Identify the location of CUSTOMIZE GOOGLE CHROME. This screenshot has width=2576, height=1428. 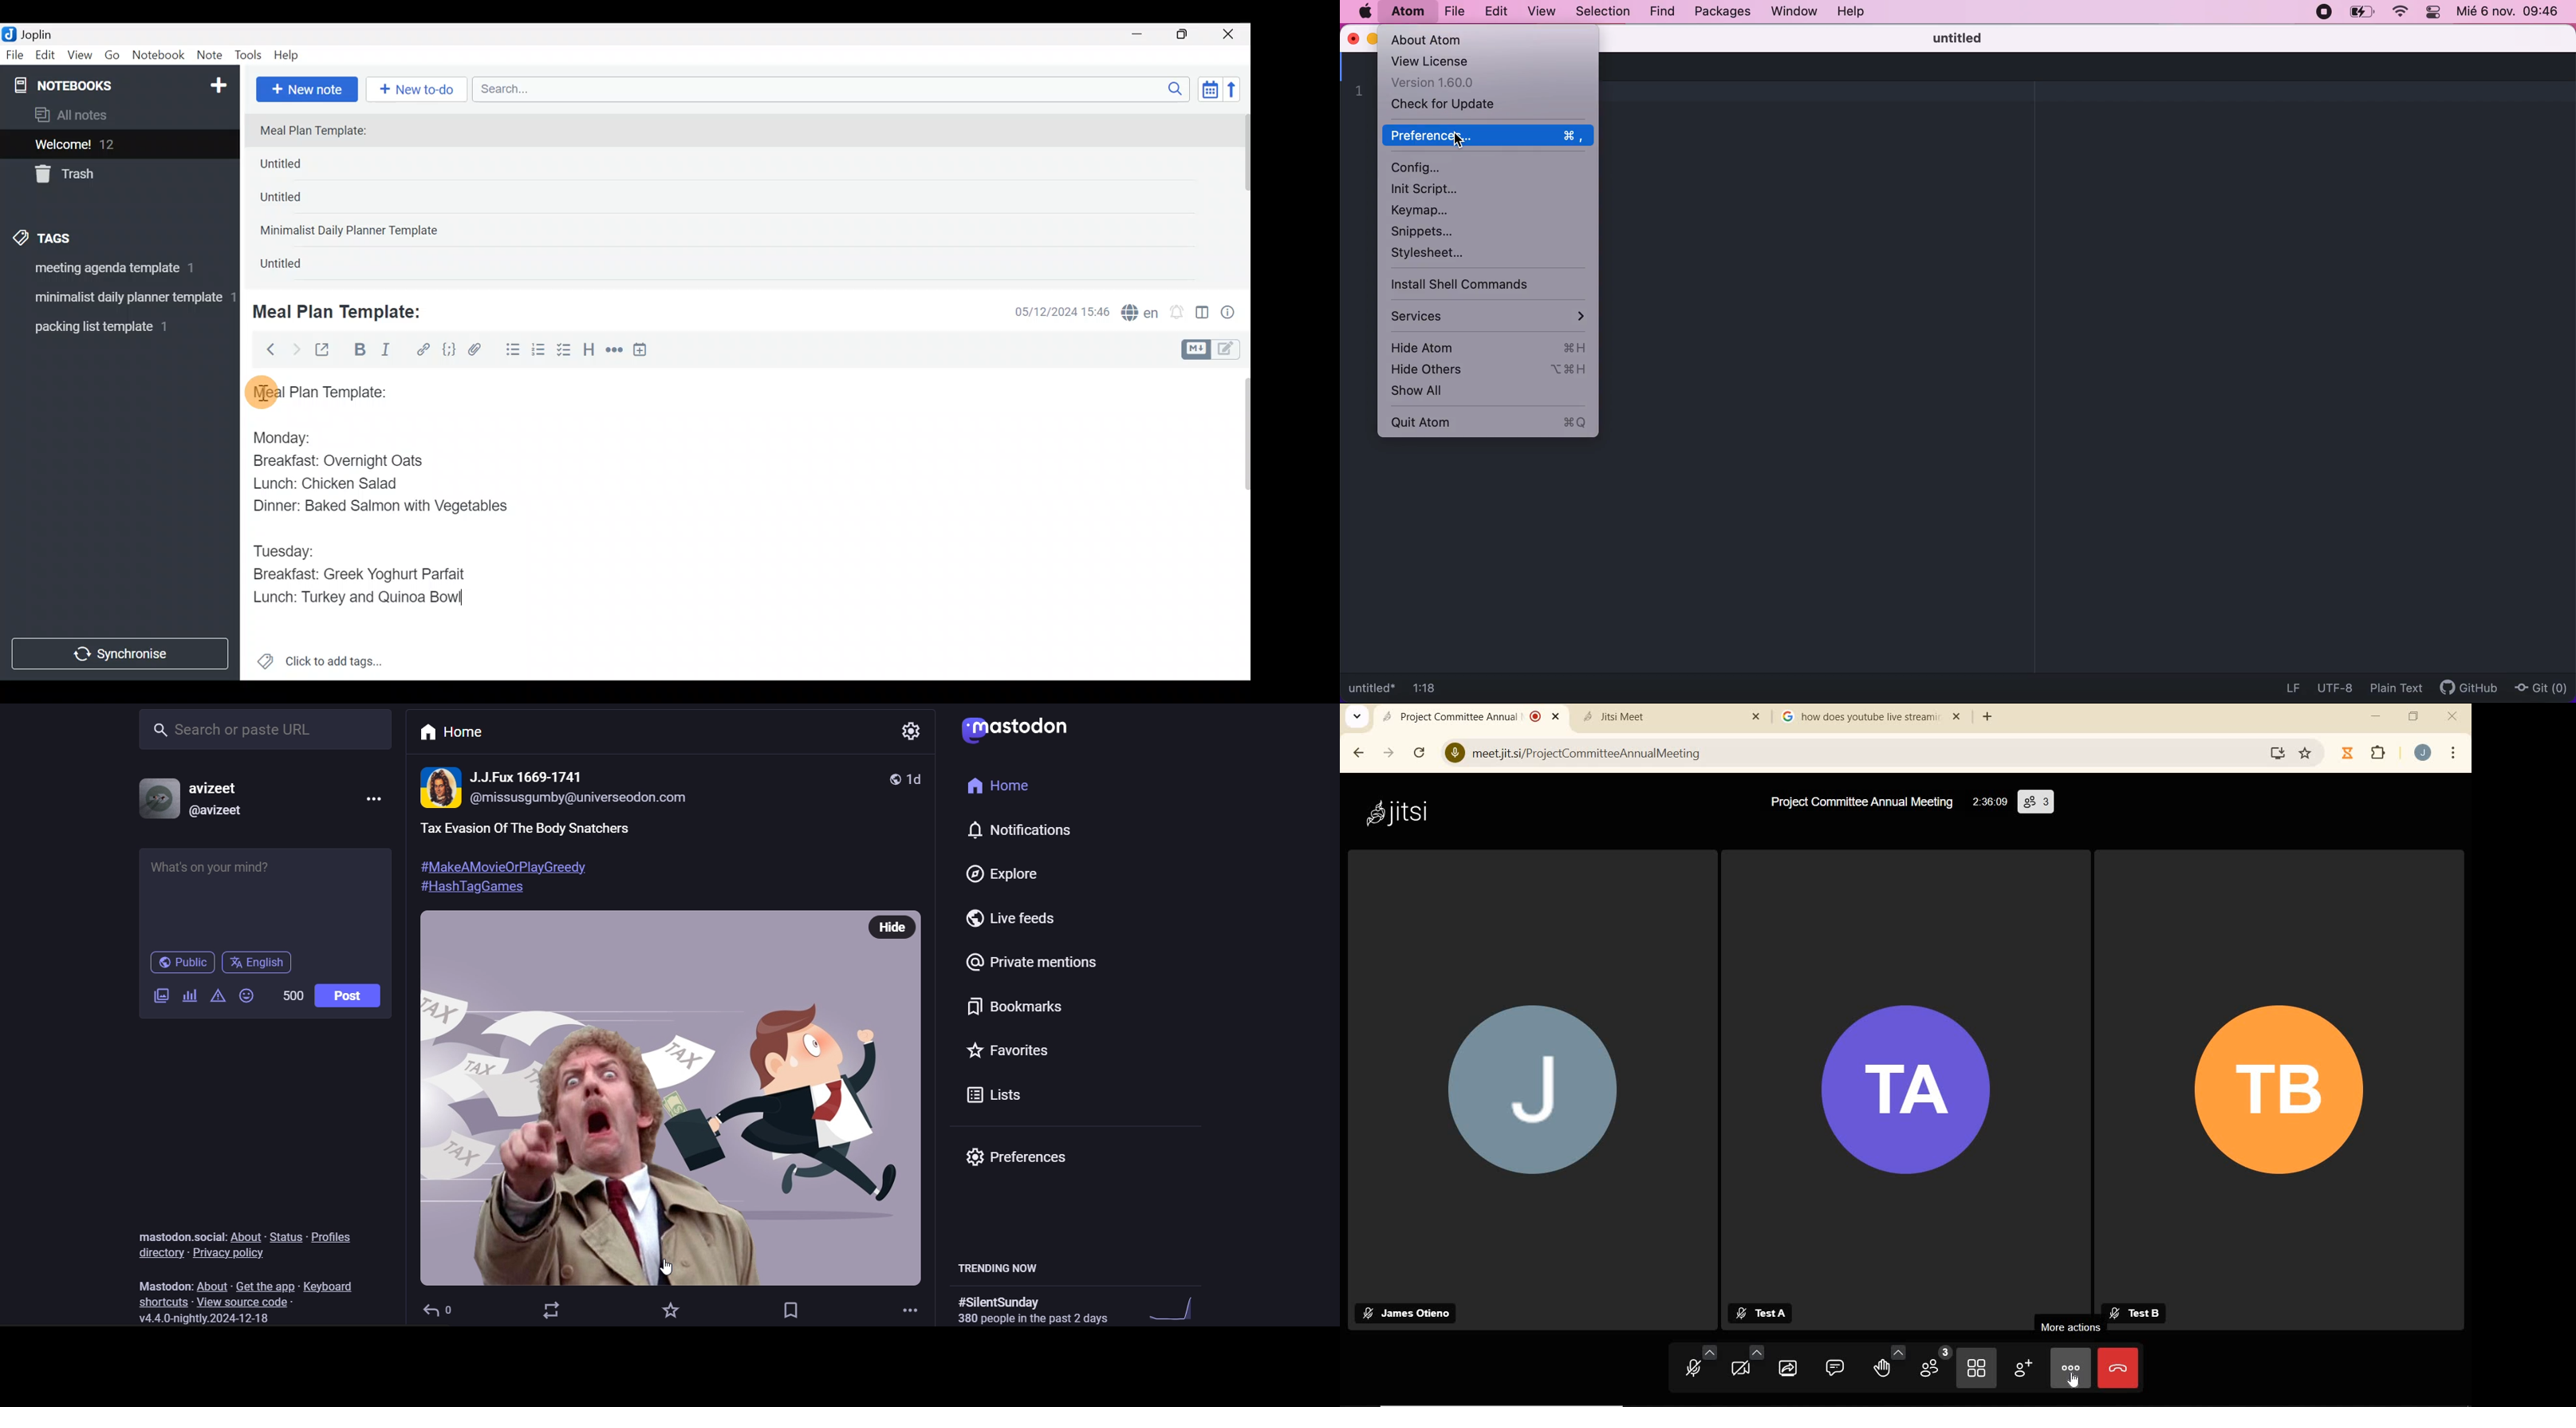
(2452, 753).